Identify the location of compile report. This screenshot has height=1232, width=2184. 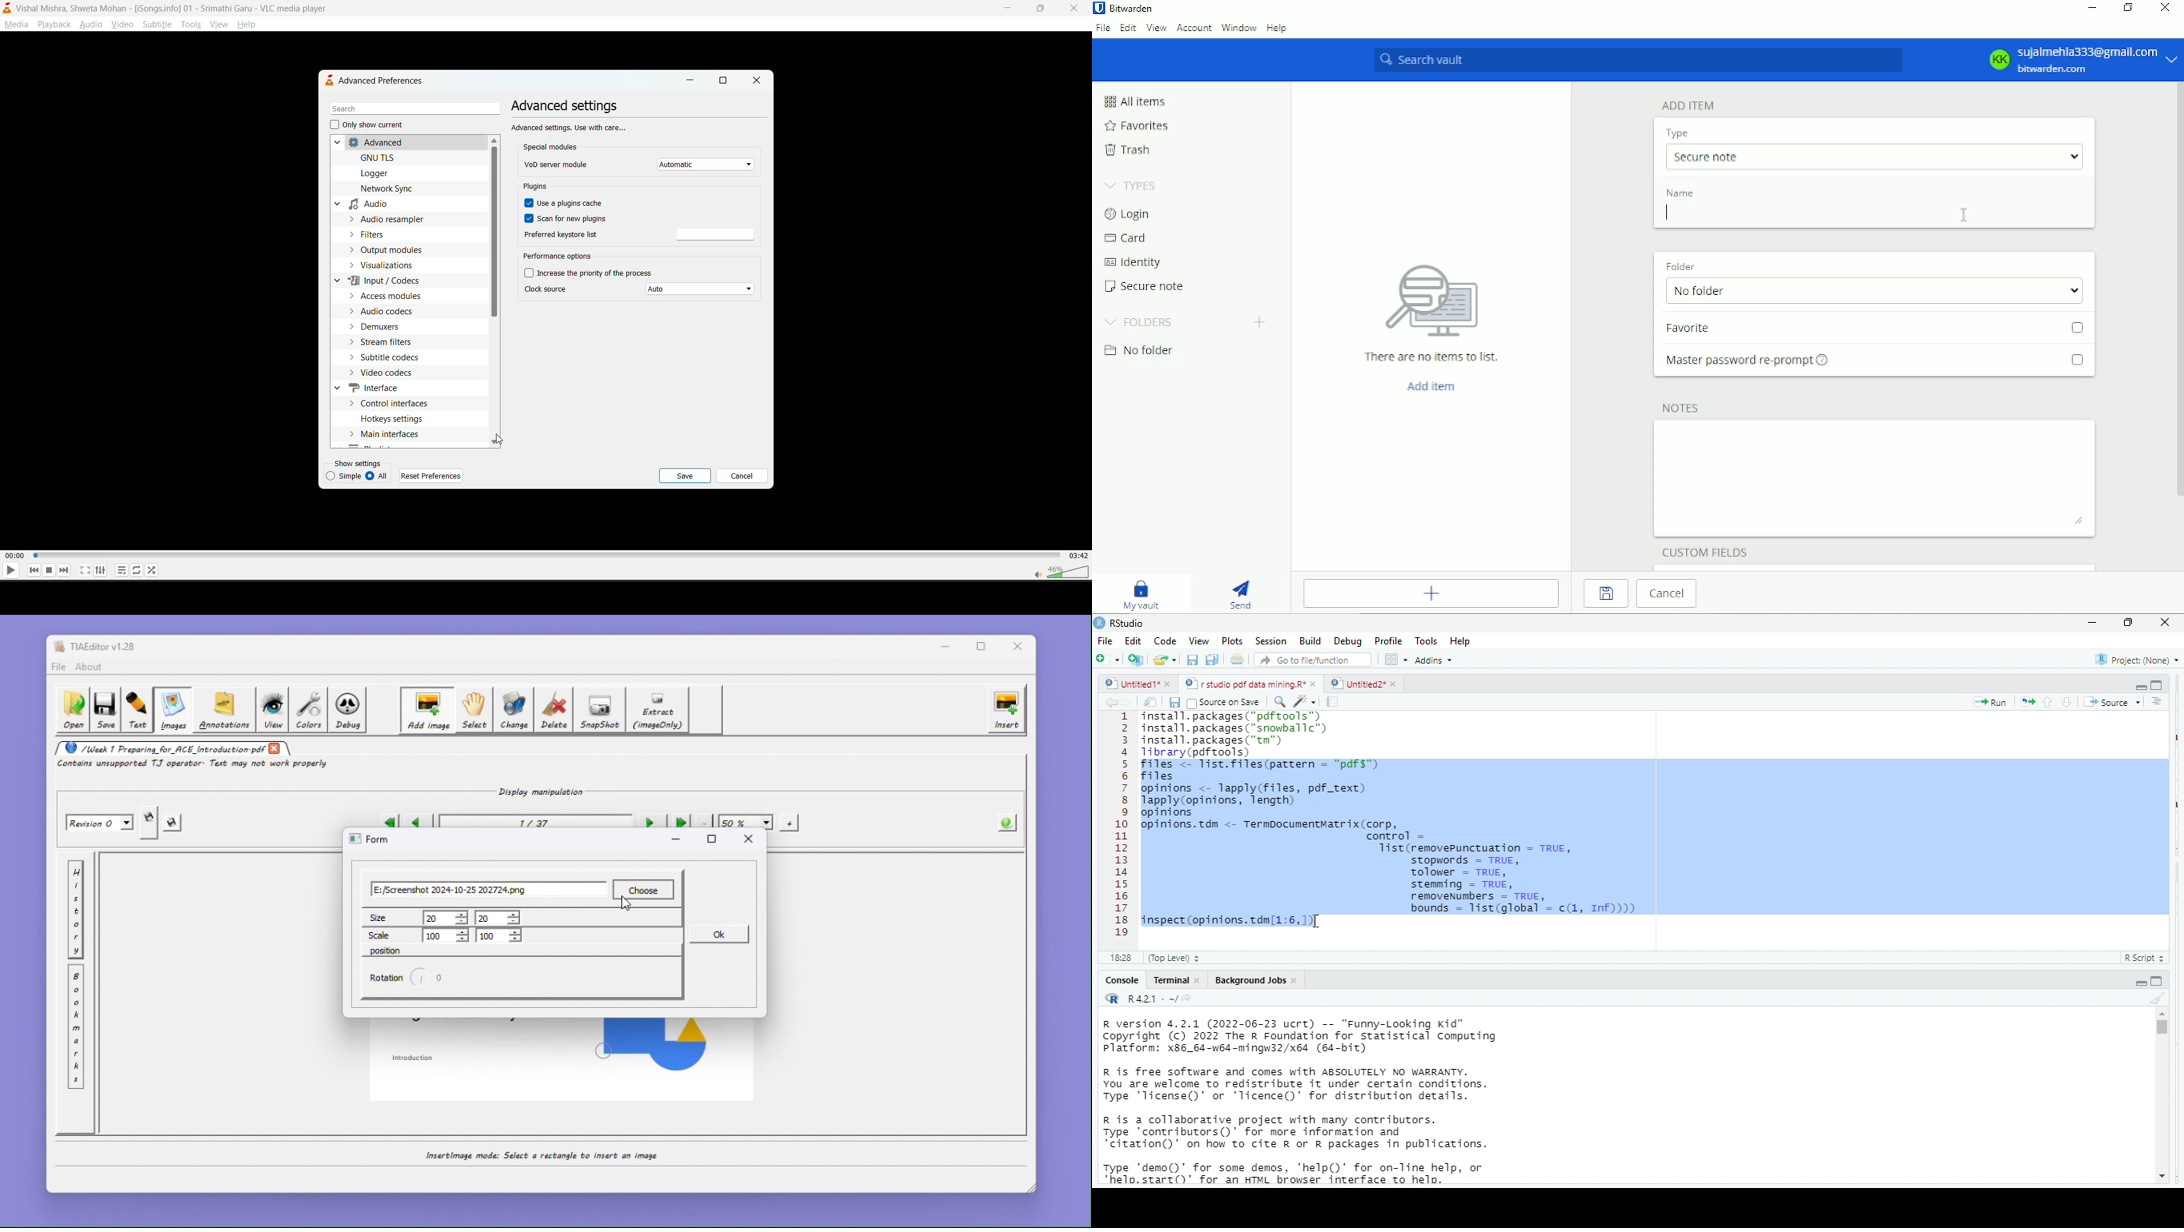
(1335, 702).